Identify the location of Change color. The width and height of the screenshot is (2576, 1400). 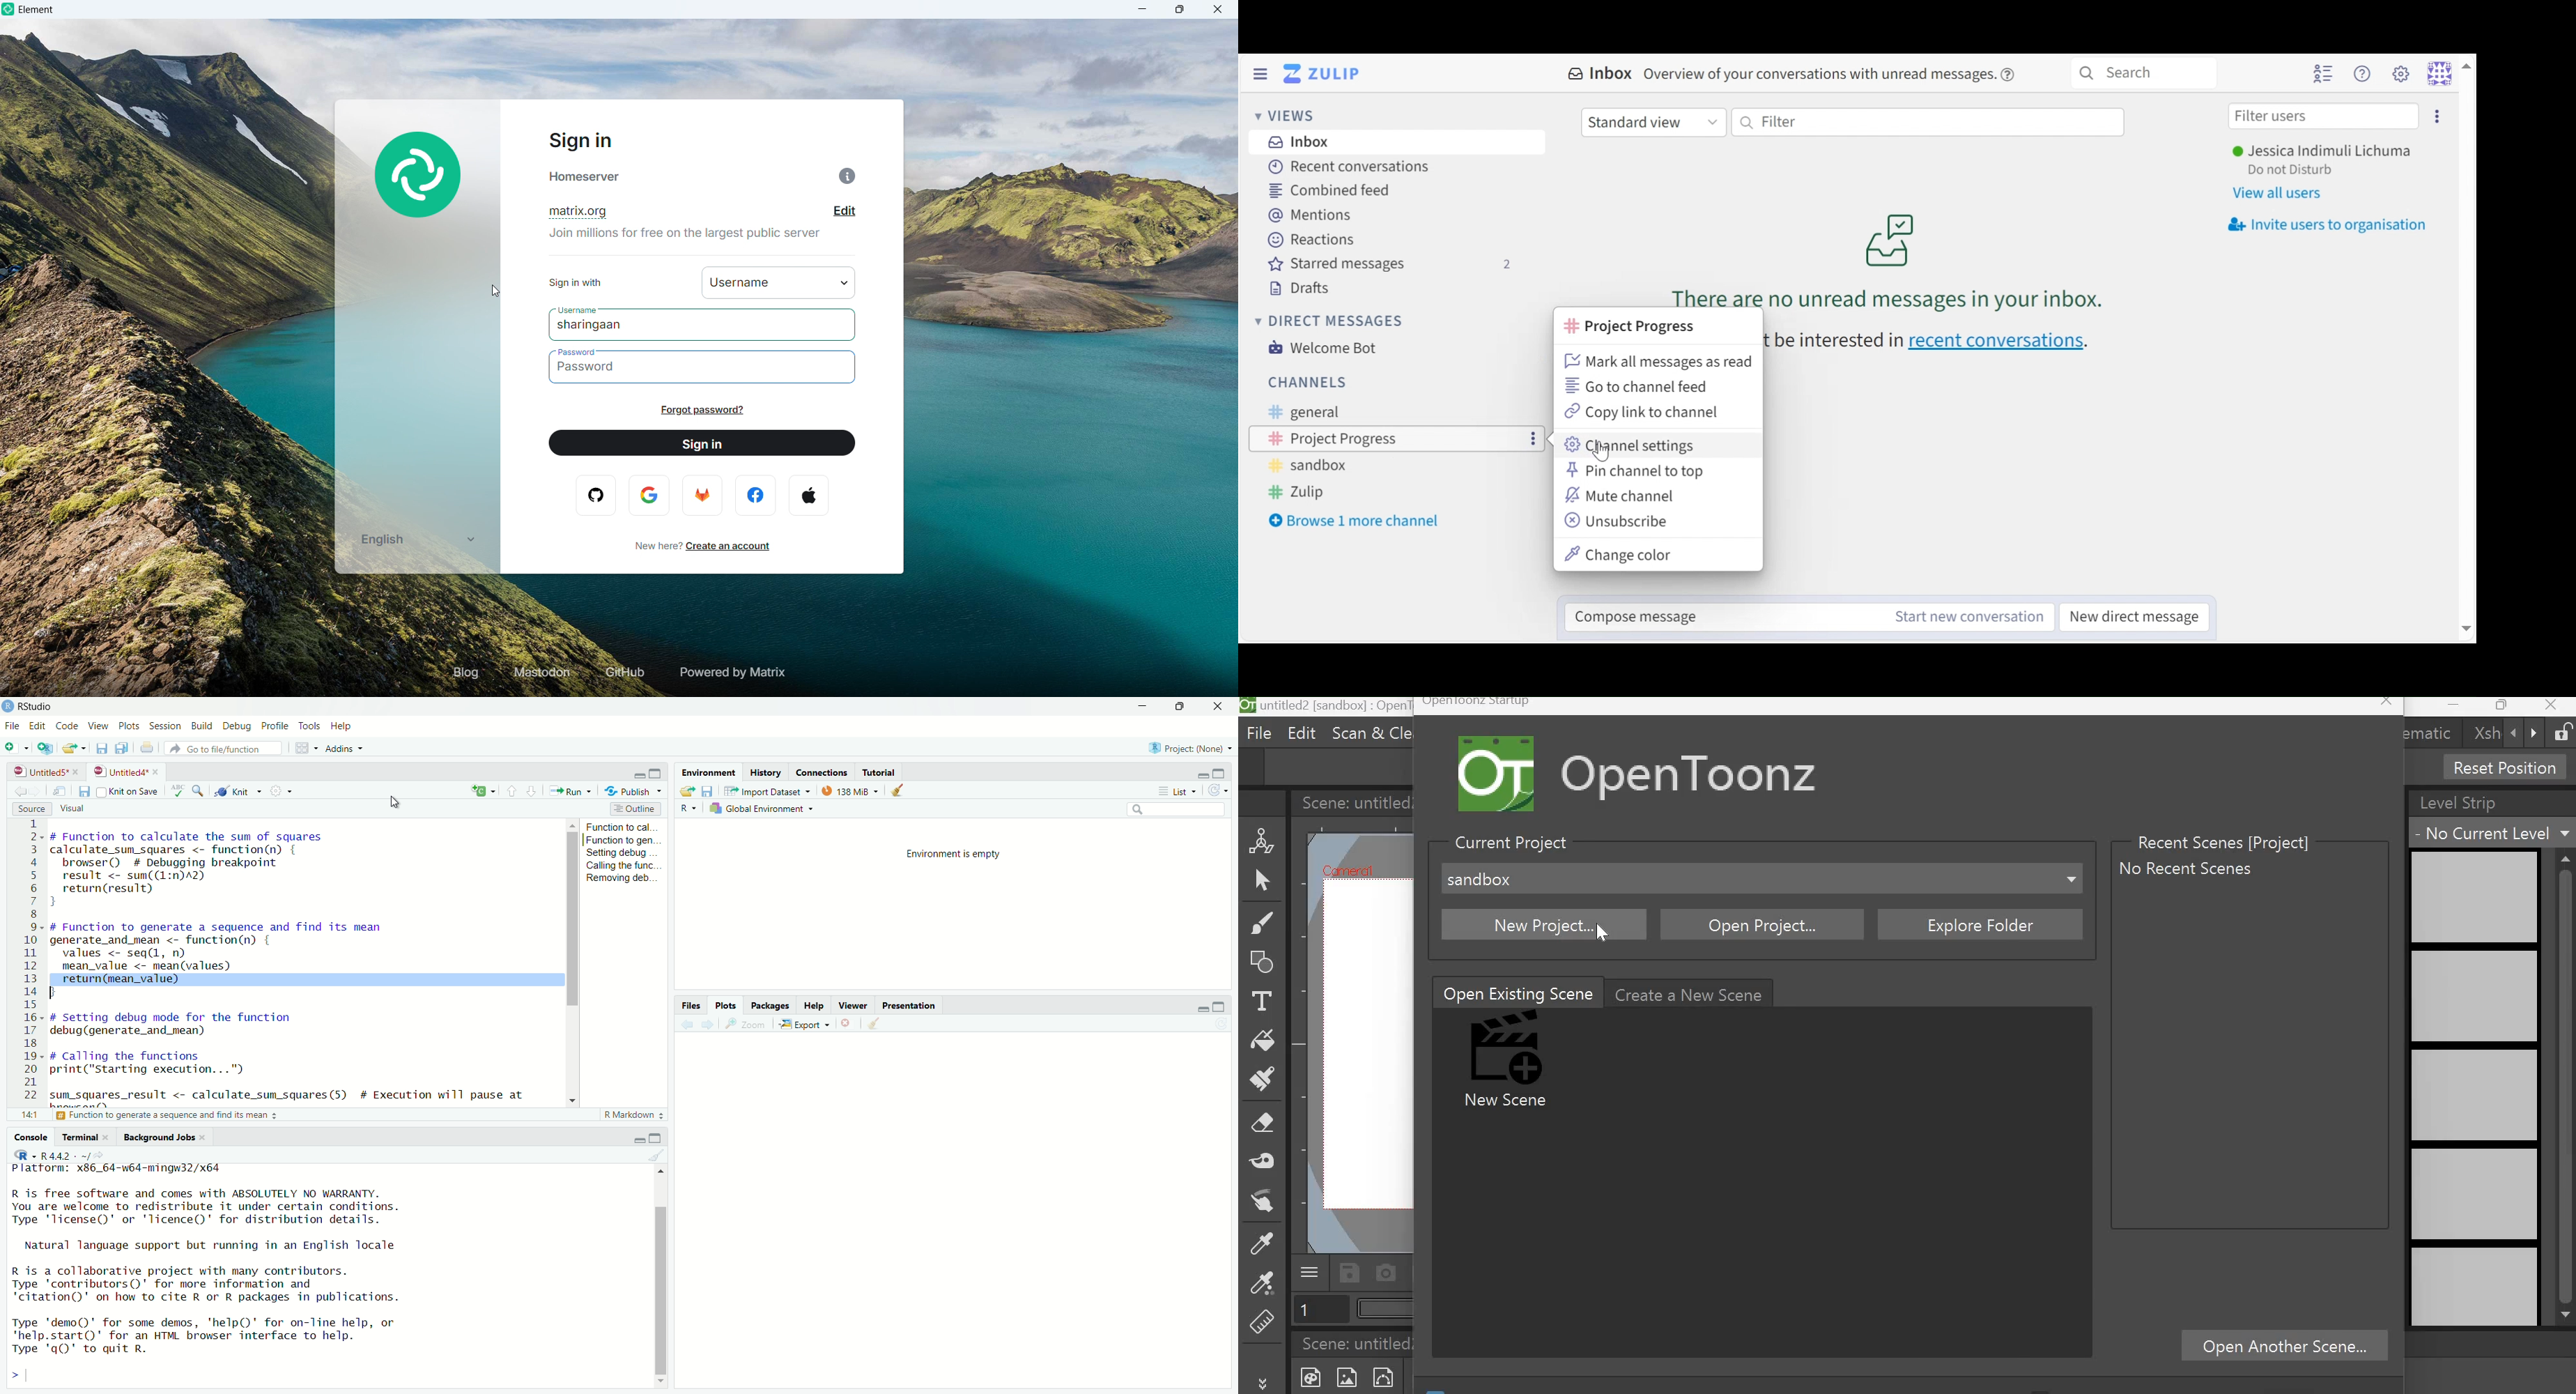
(1619, 554).